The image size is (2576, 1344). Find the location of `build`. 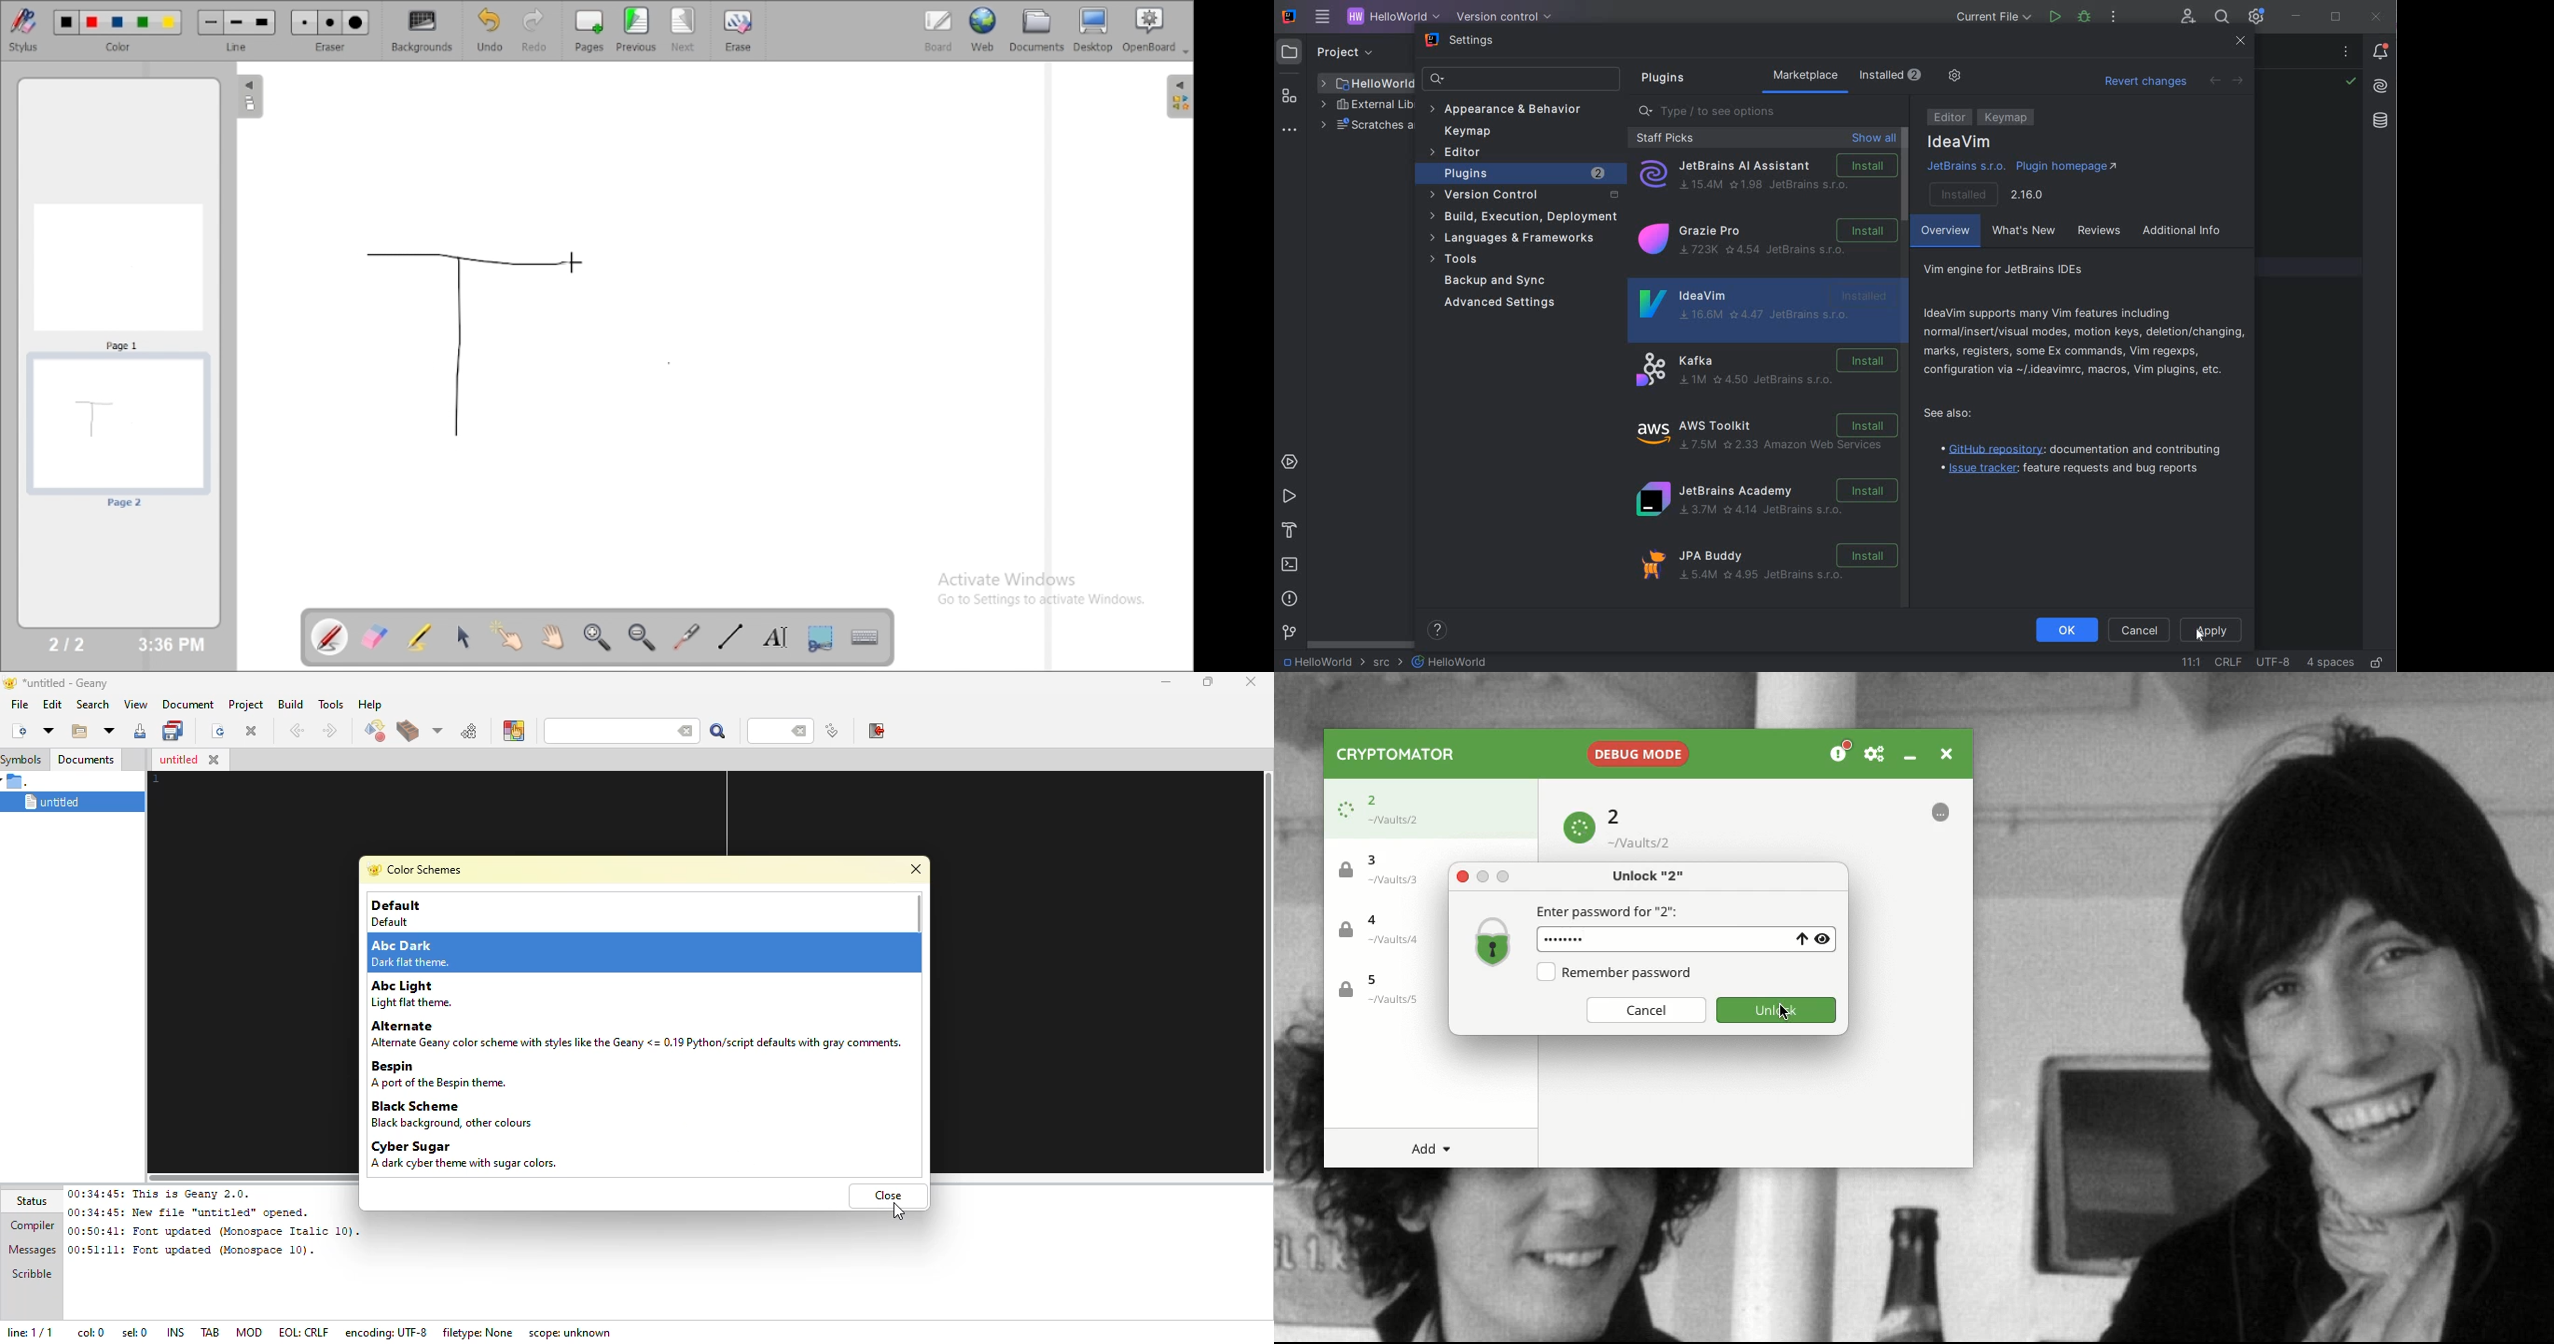

build is located at coordinates (290, 704).